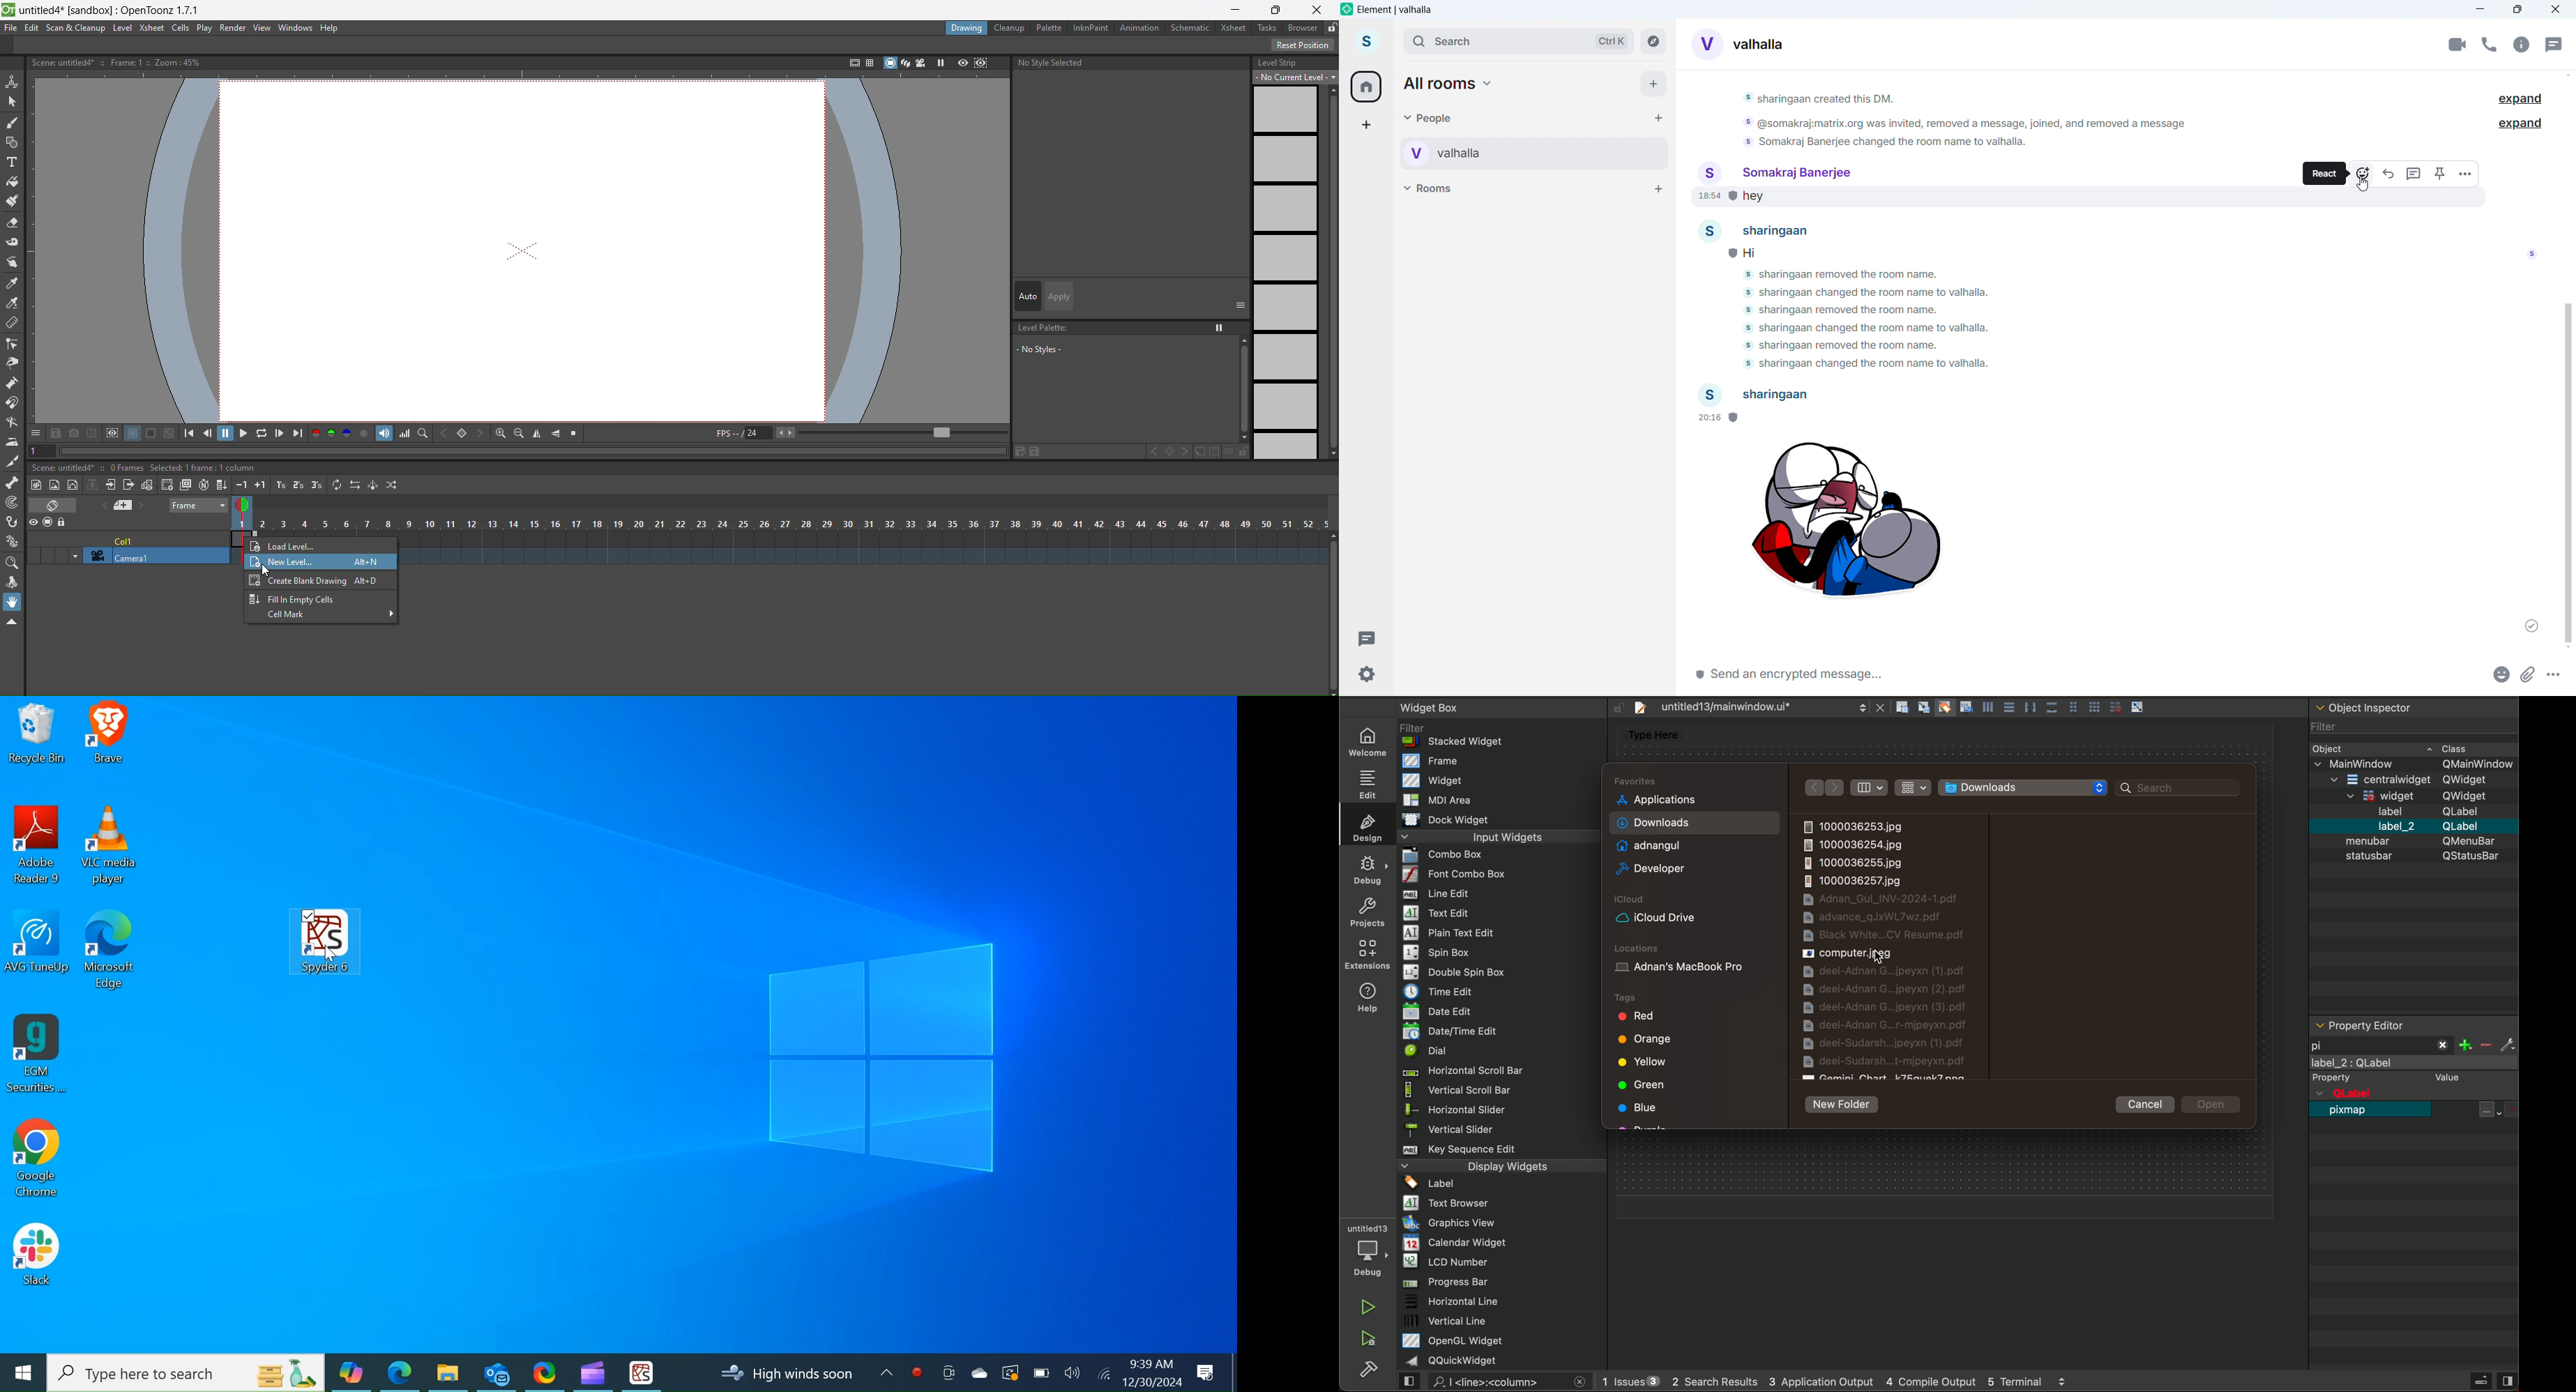 The height and width of the screenshot is (1400, 2576). I want to click on call , so click(2489, 44).